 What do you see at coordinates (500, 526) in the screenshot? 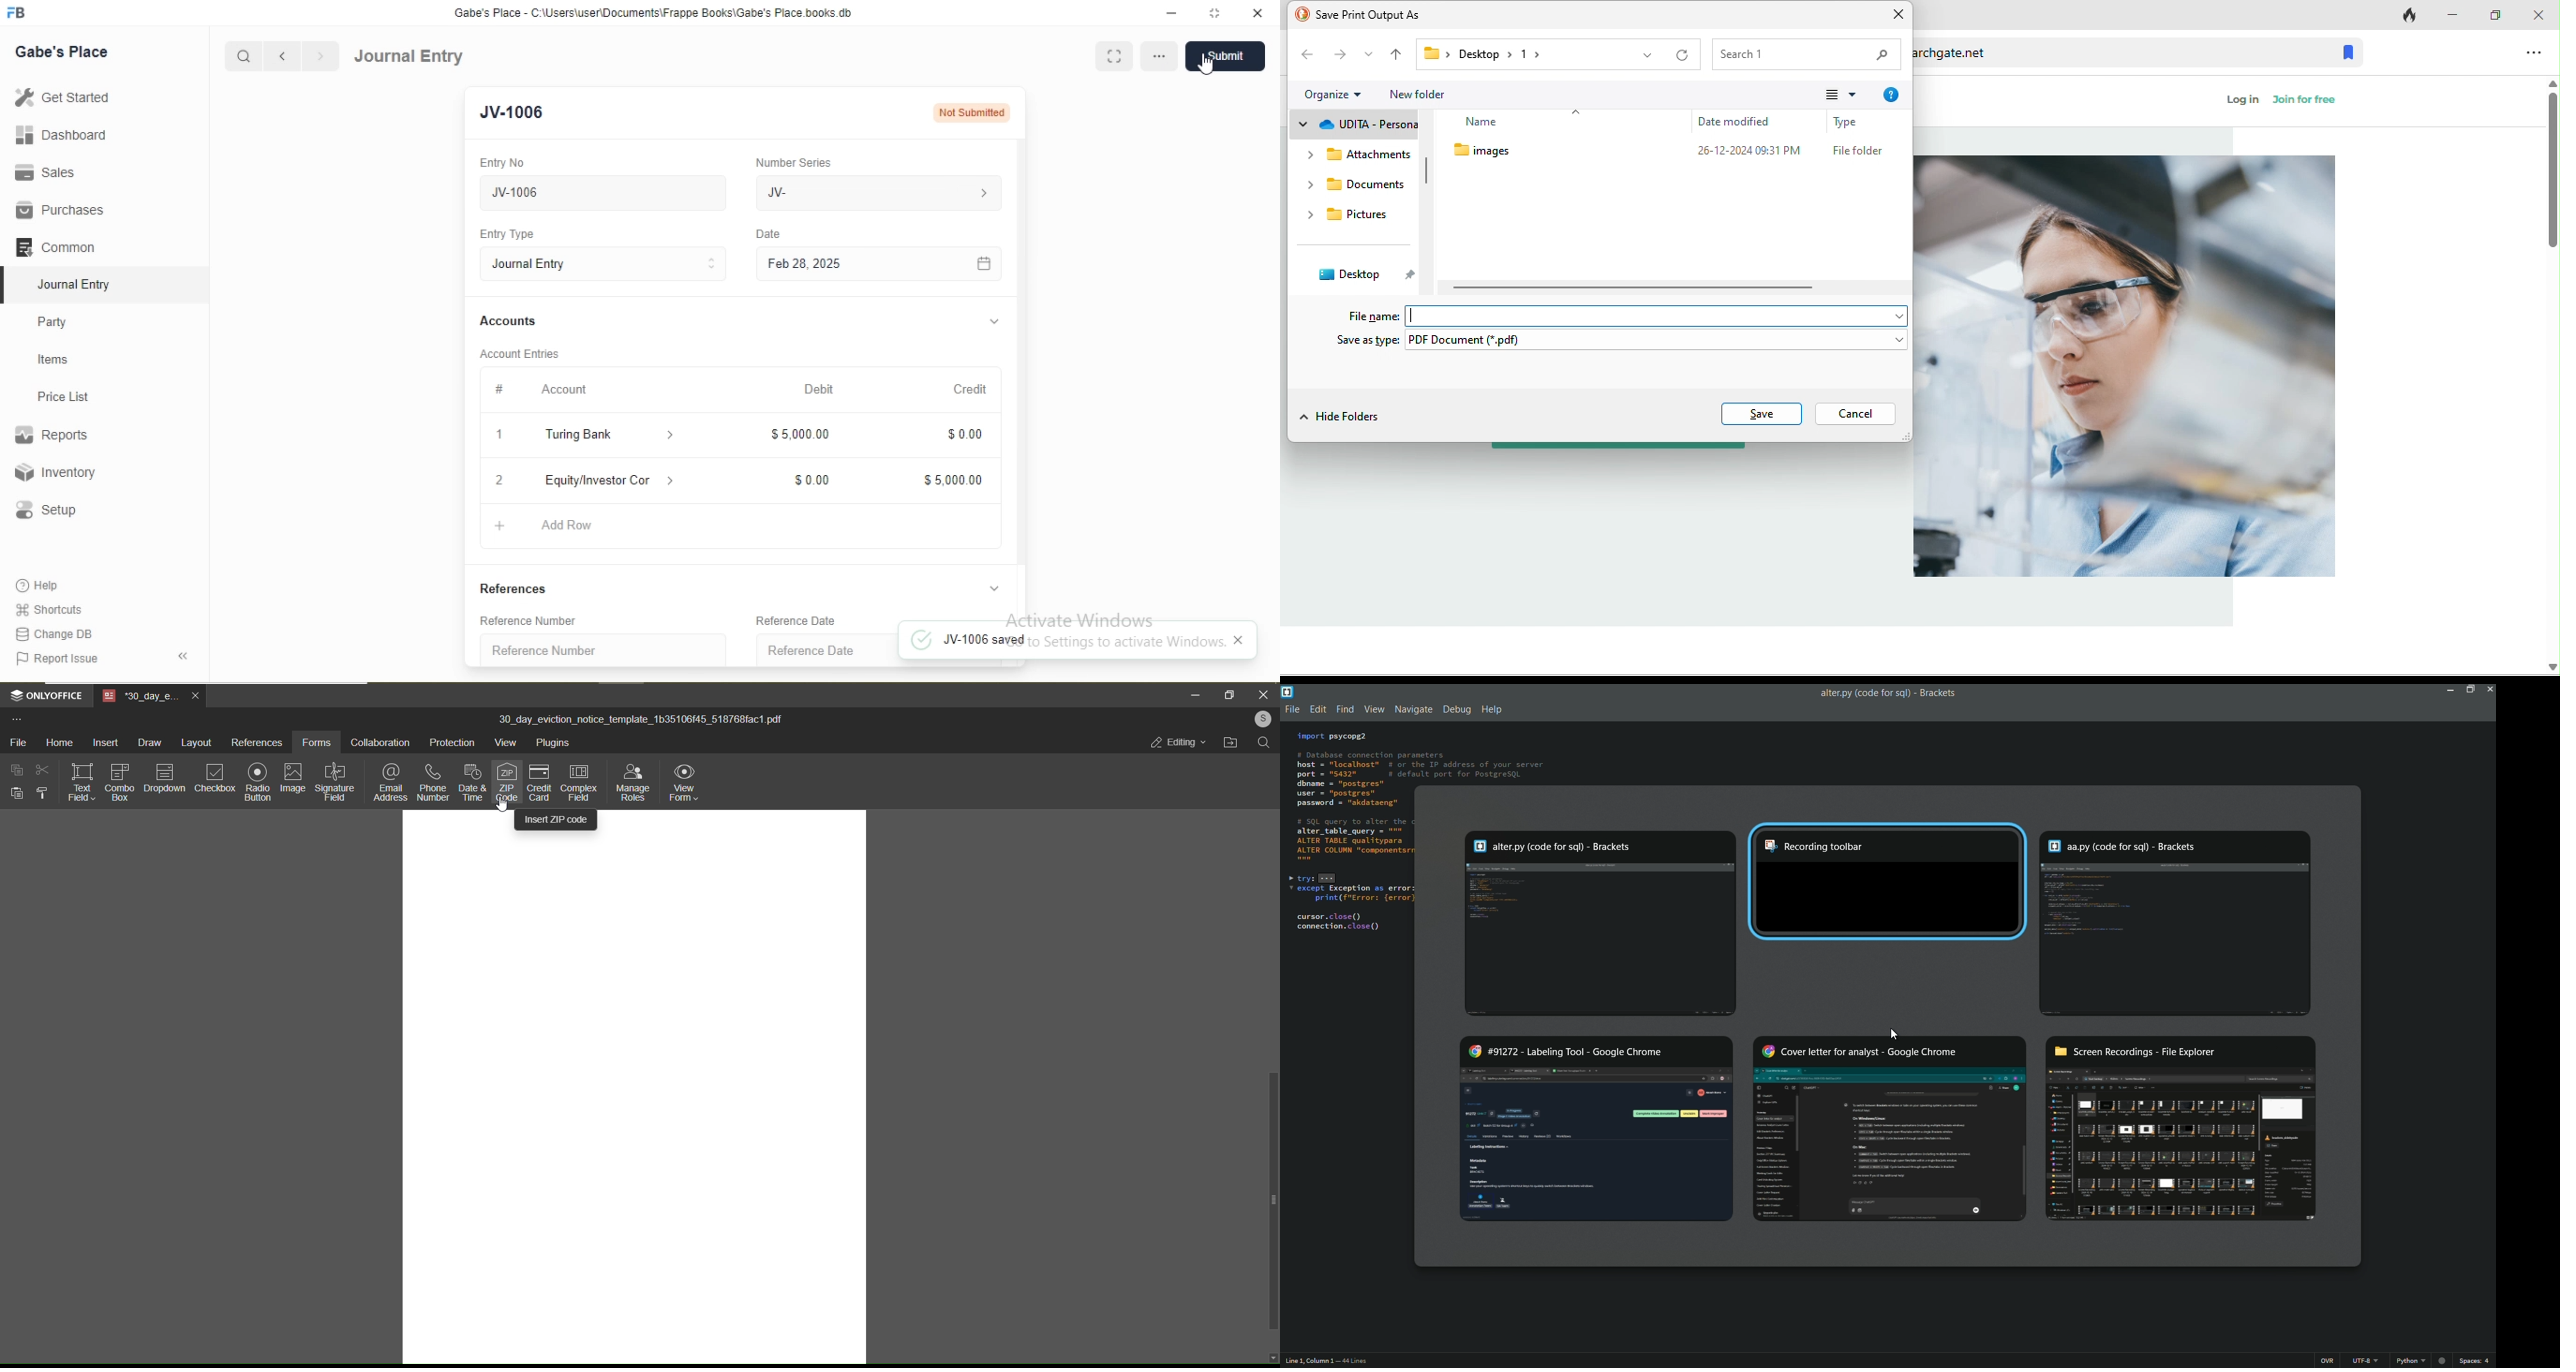
I see `Add` at bounding box center [500, 526].